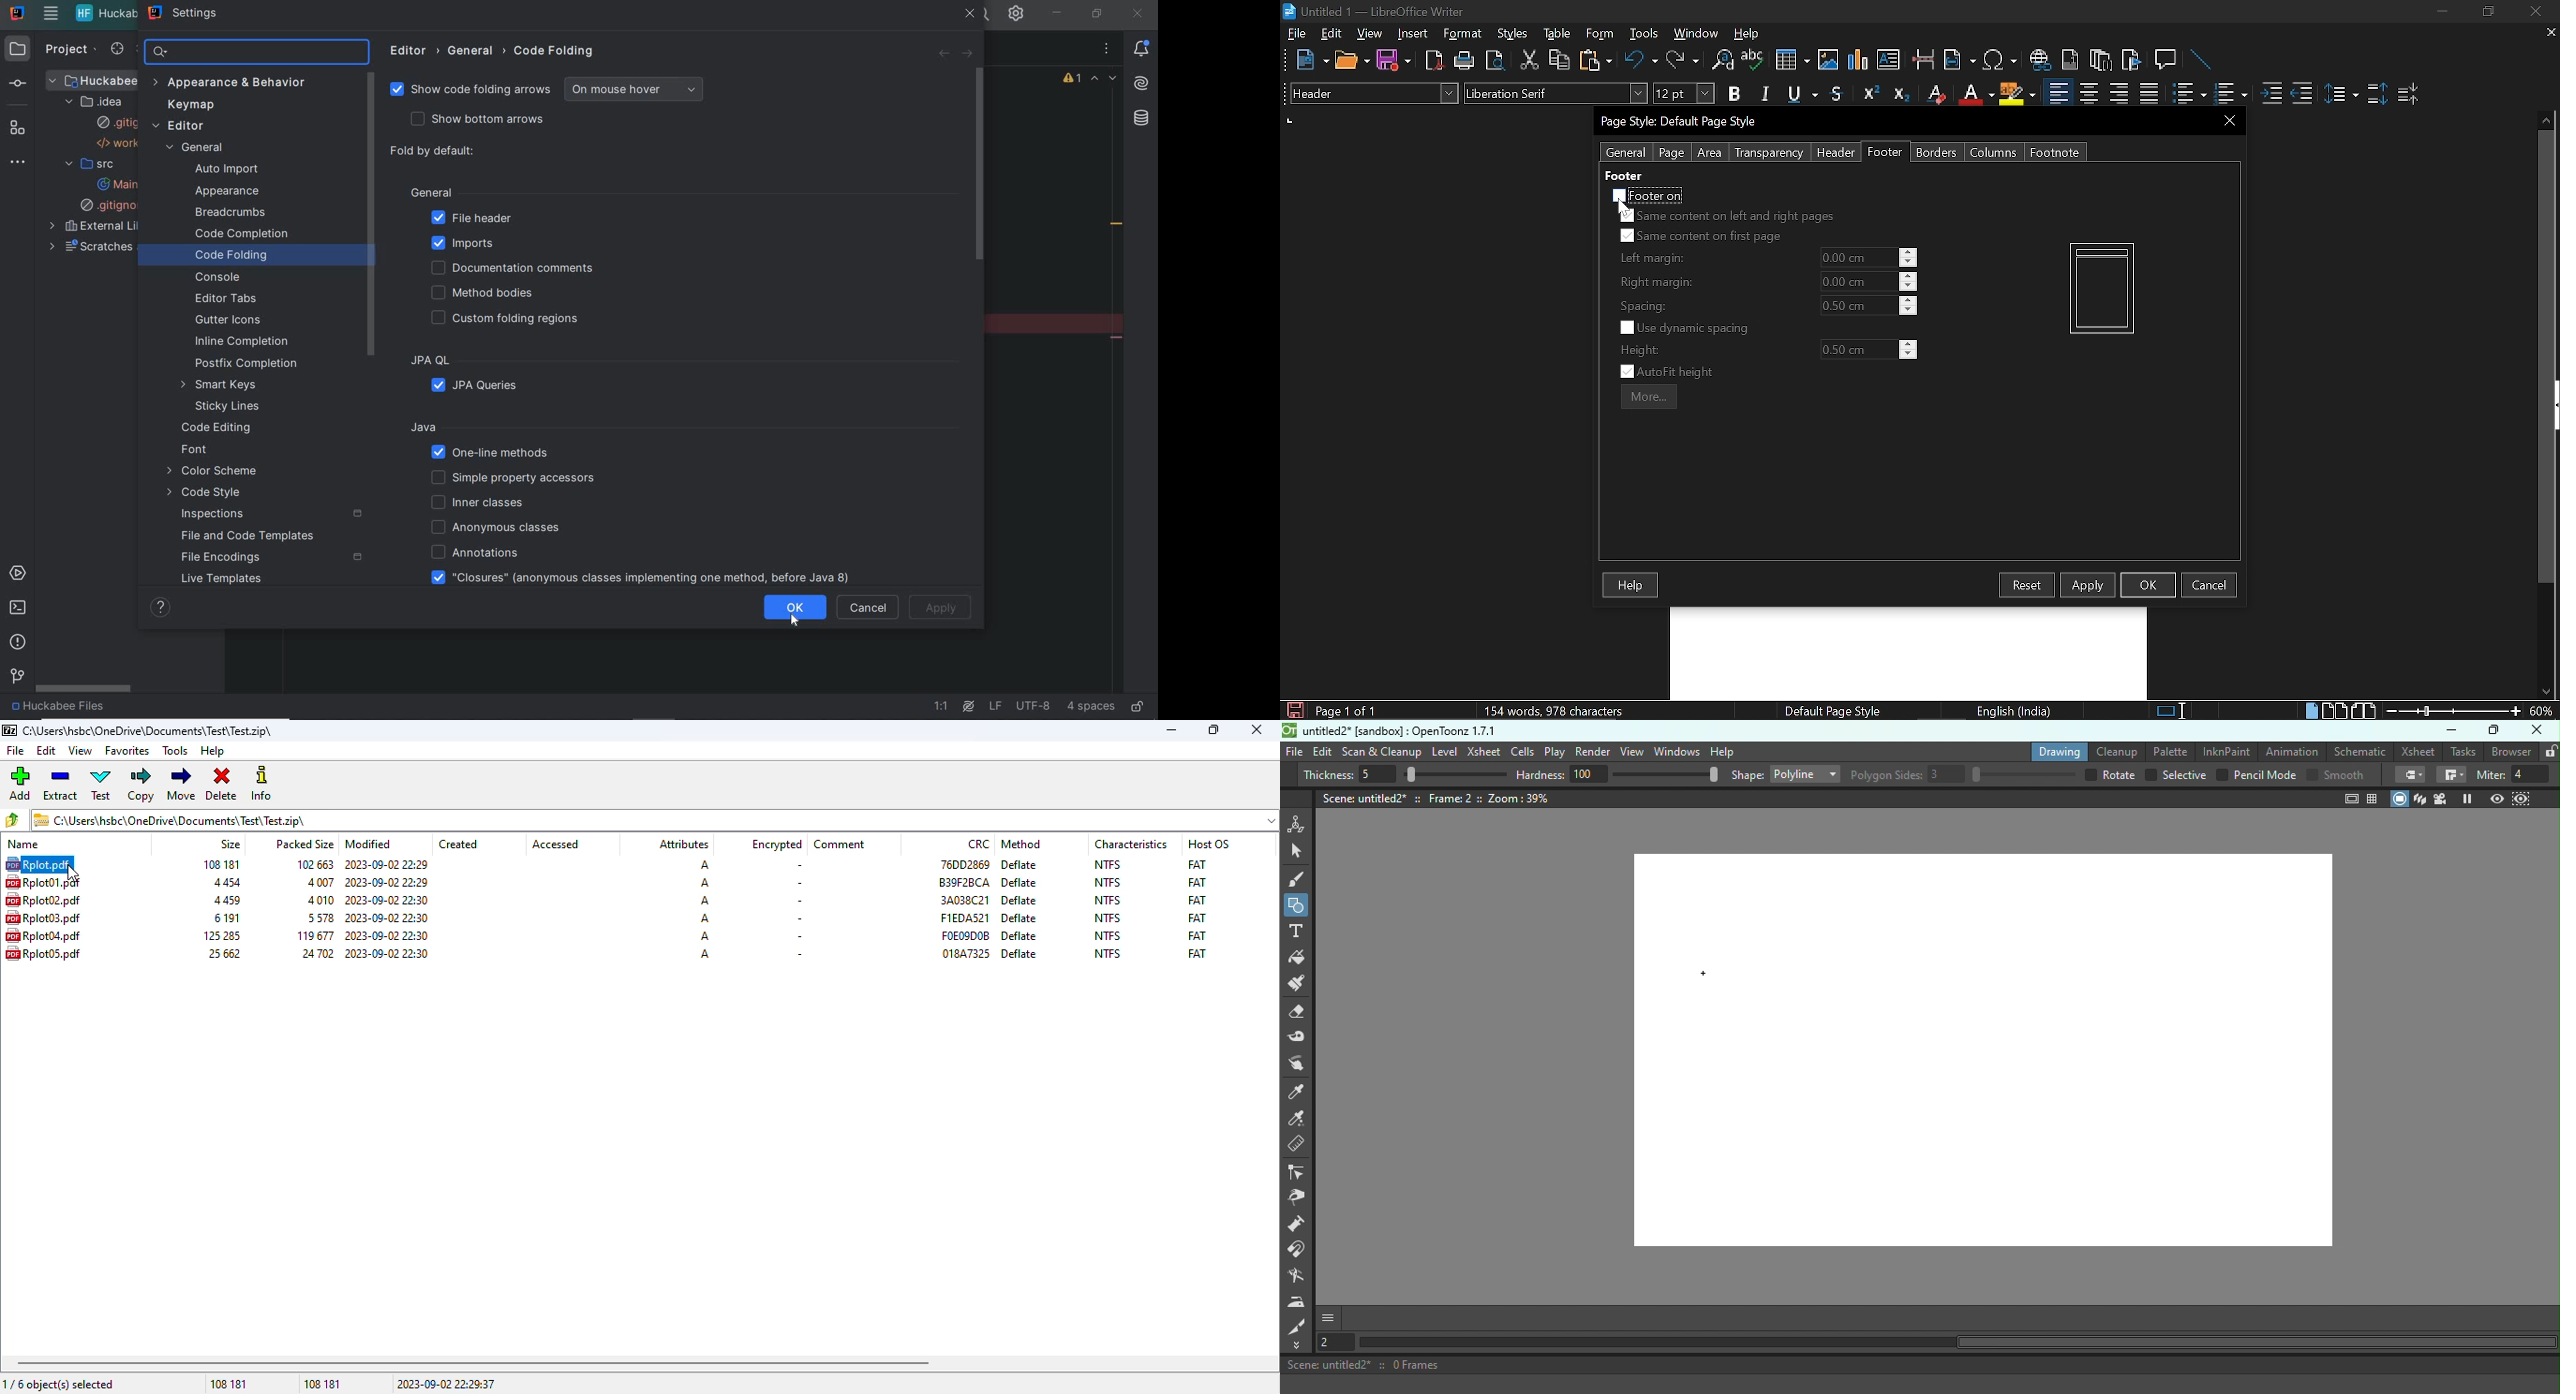 The height and width of the screenshot is (1400, 2576). Describe the element at coordinates (312, 936) in the screenshot. I see `packed size` at that location.